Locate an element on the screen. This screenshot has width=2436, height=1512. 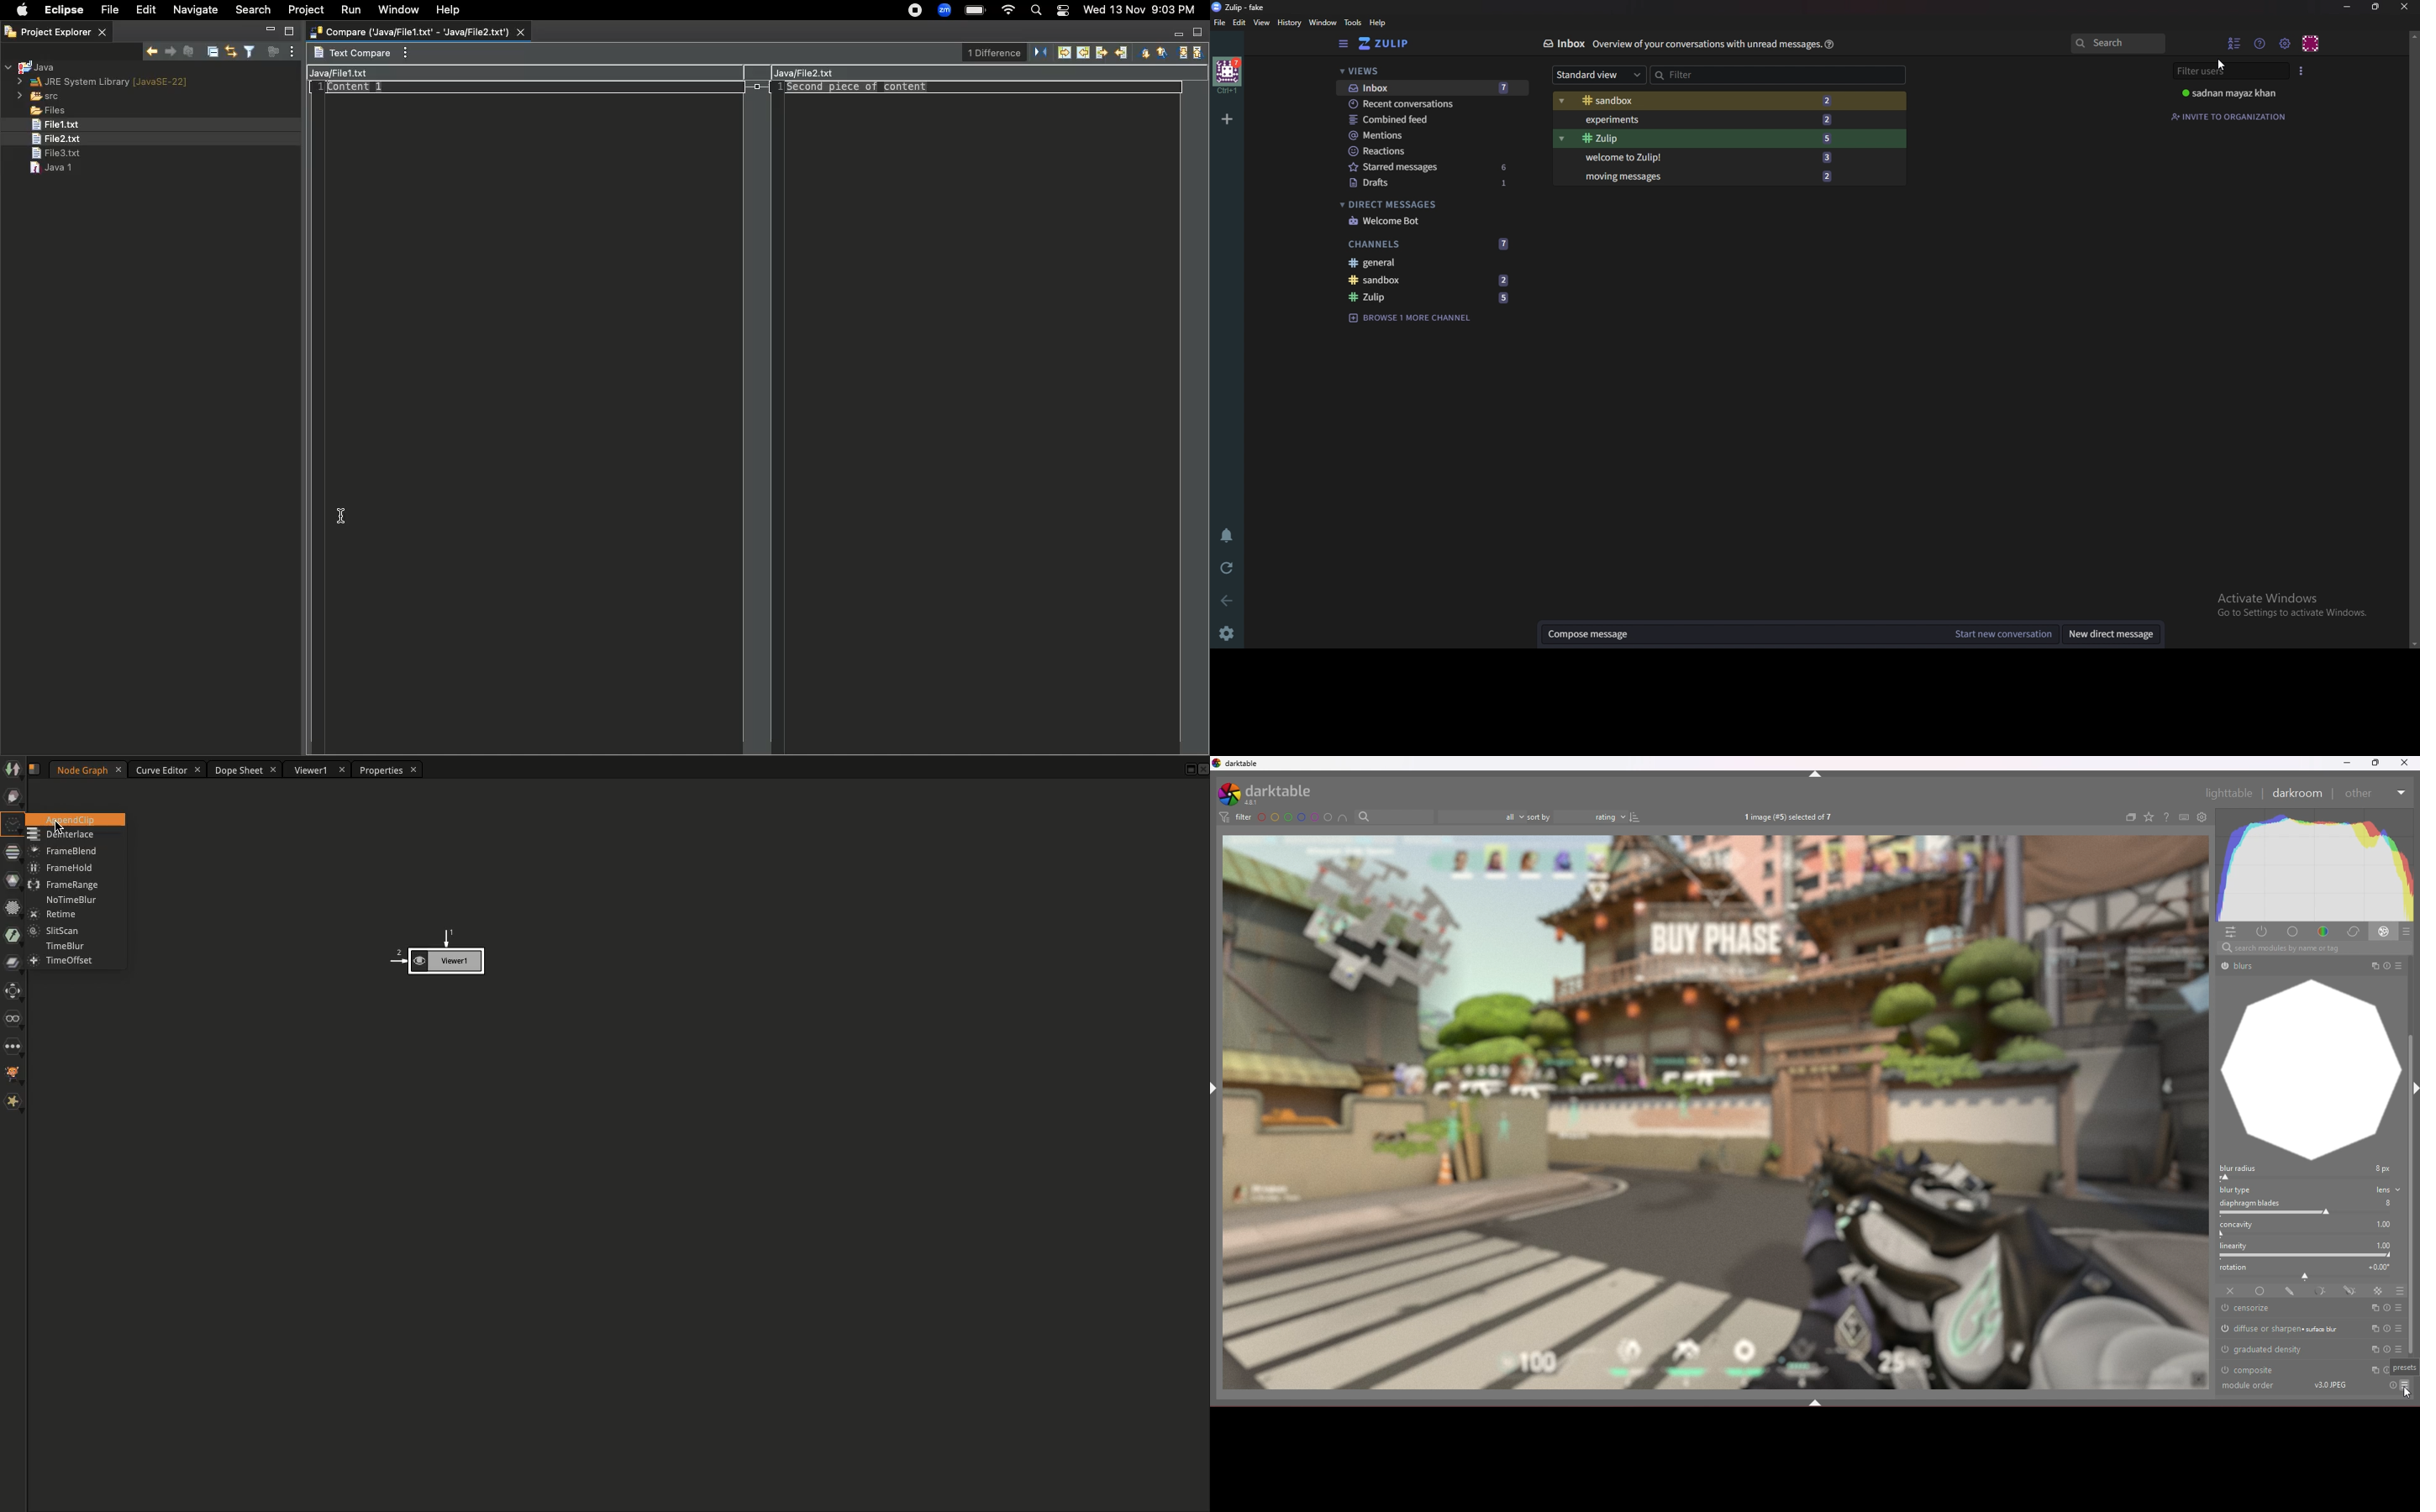
Minimize is located at coordinates (2349, 6).